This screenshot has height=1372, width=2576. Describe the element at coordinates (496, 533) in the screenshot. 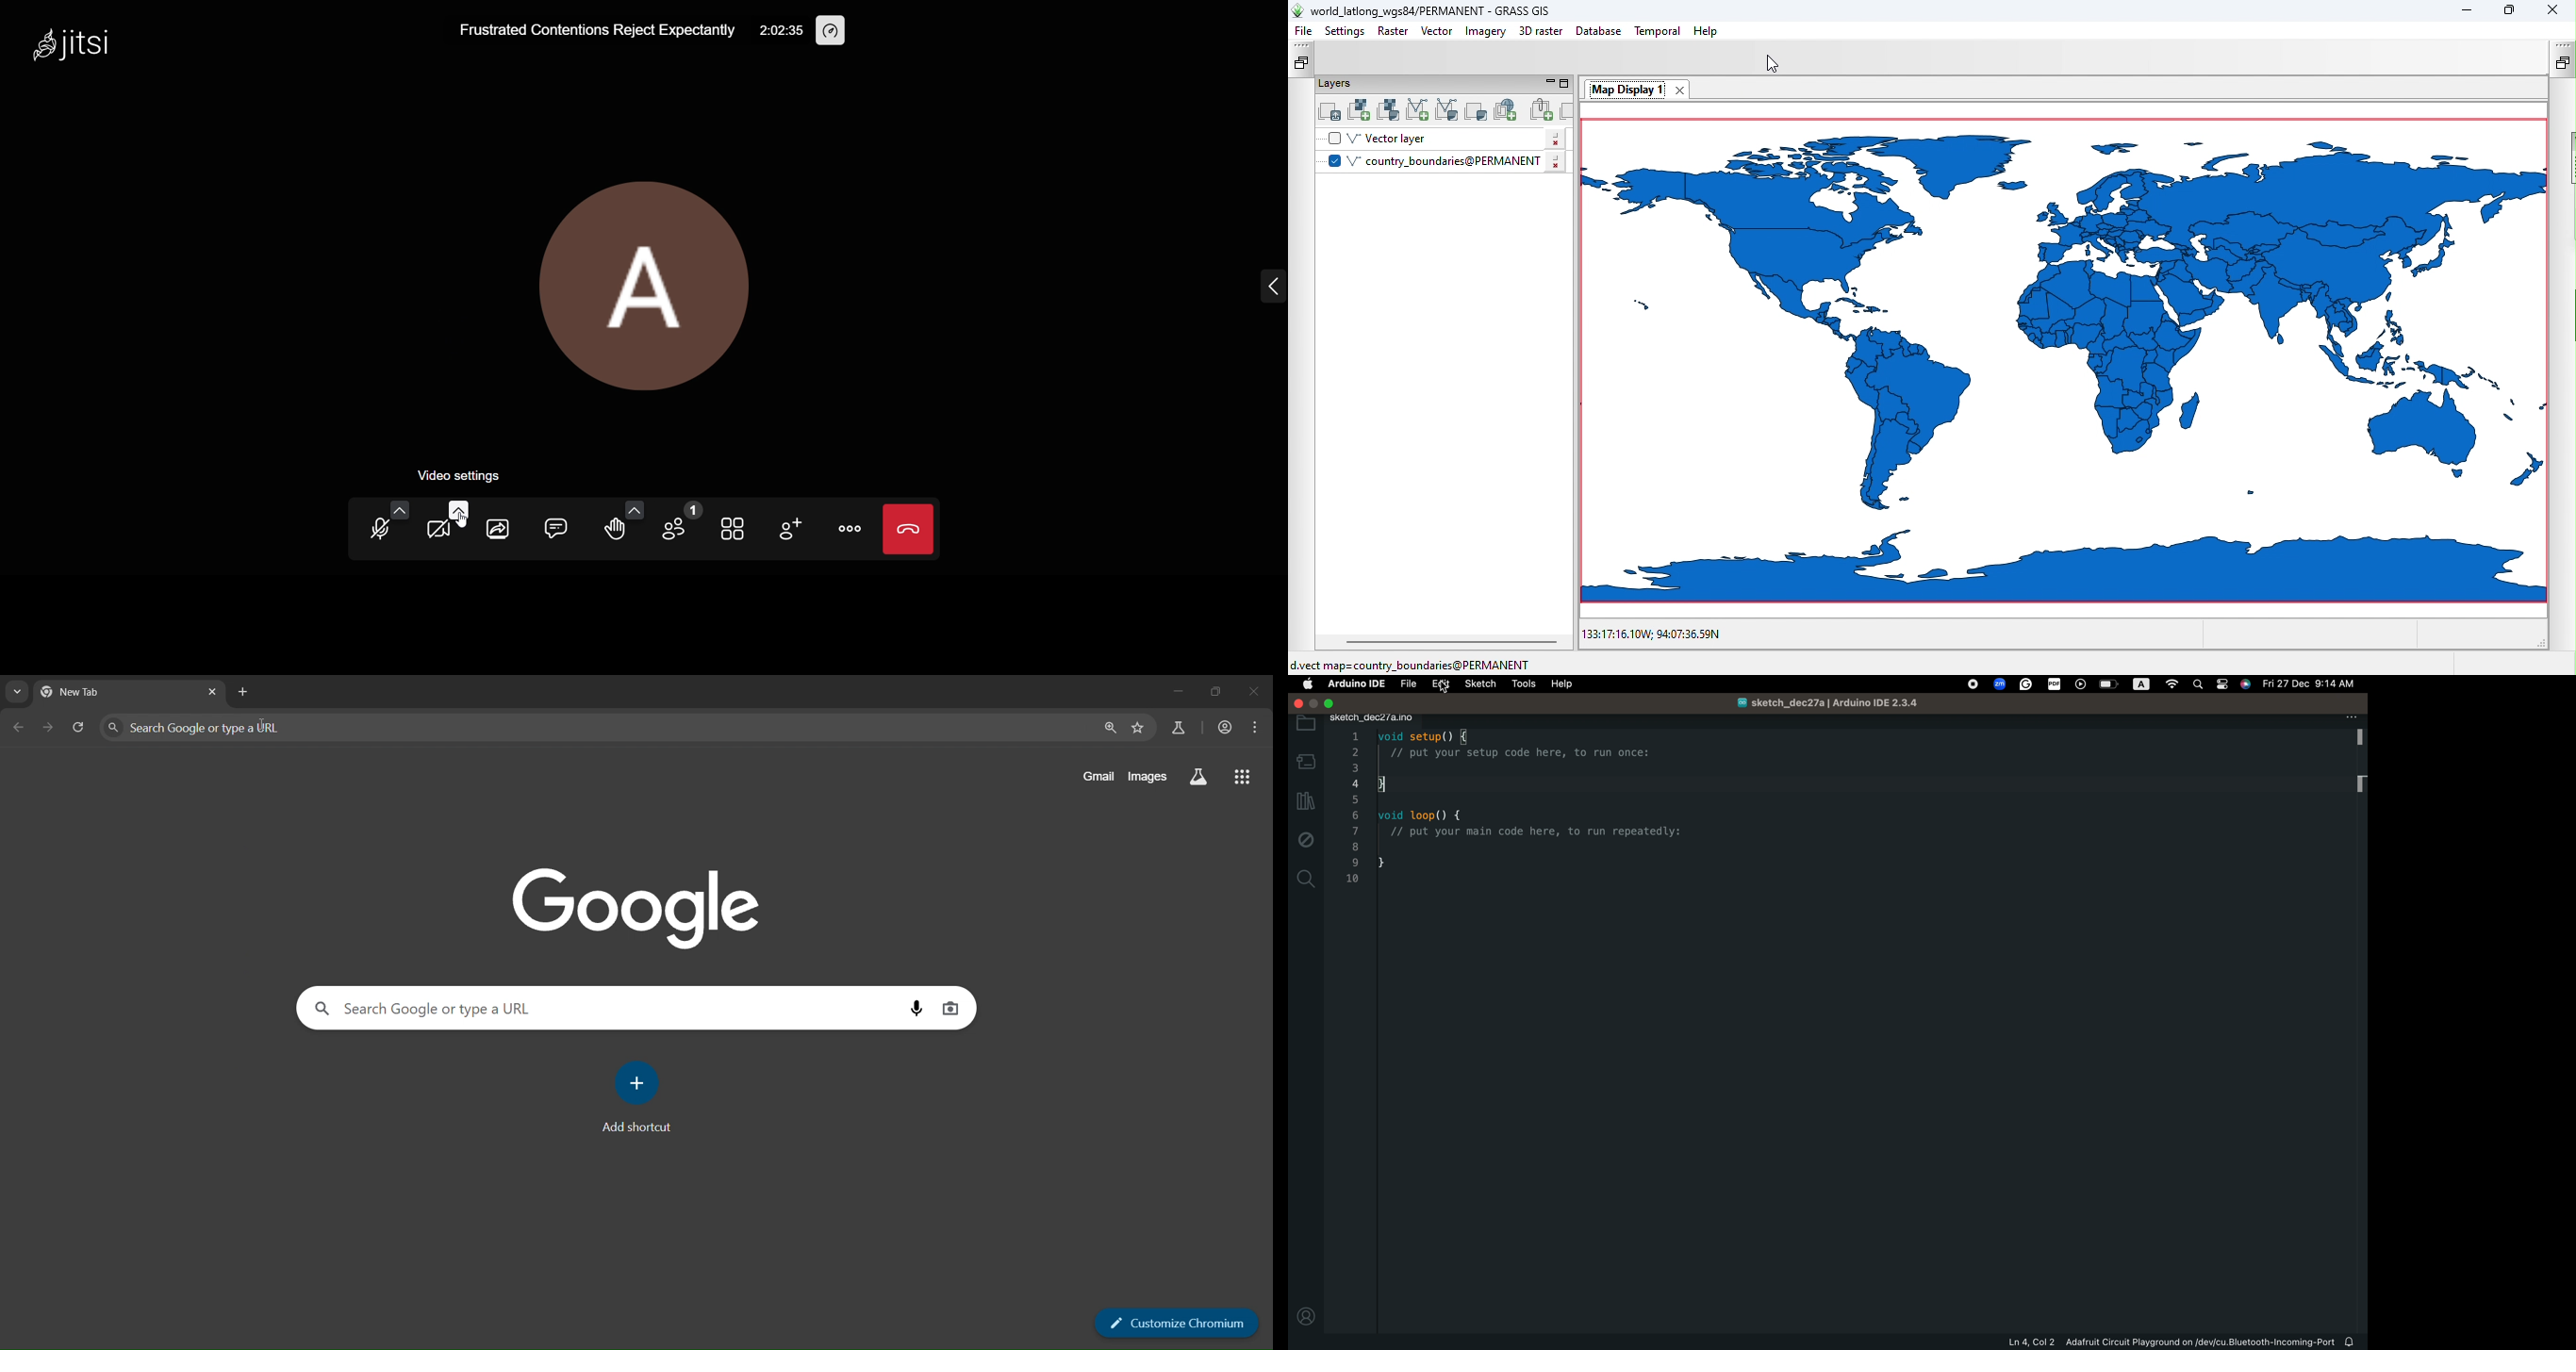

I see `share screen` at that location.